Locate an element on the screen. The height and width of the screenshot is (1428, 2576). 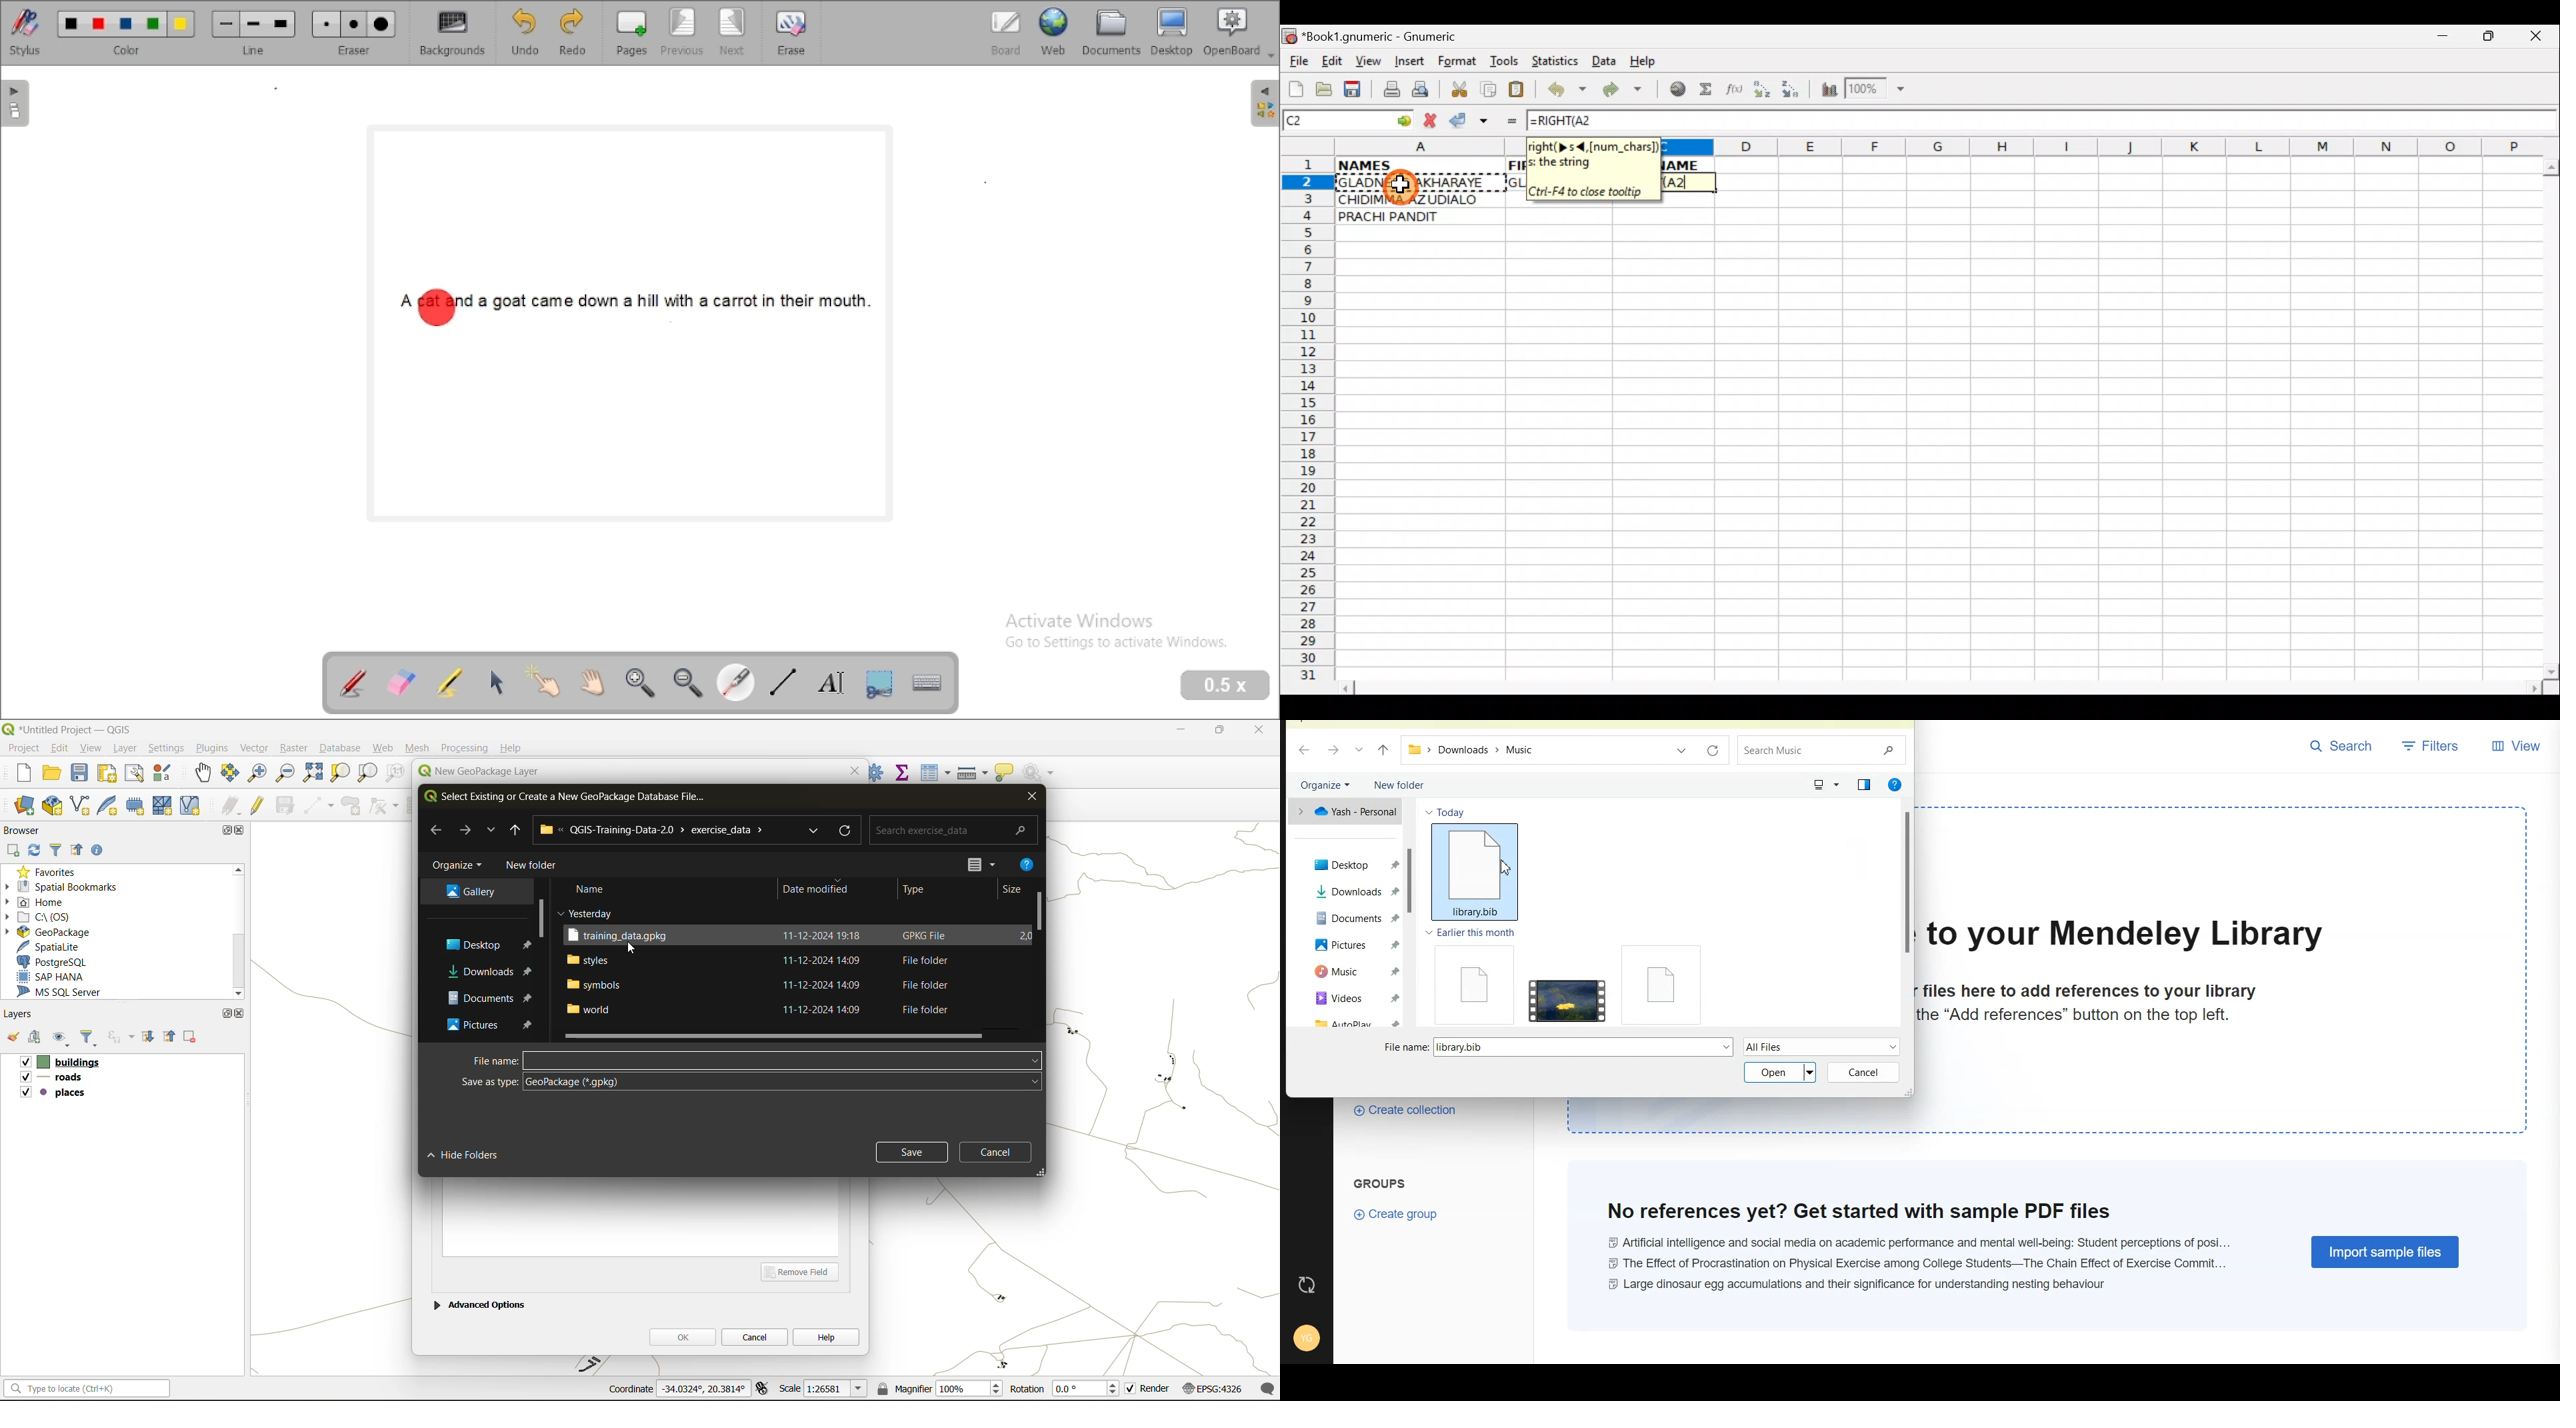
Documents is located at coordinates (473, 999).